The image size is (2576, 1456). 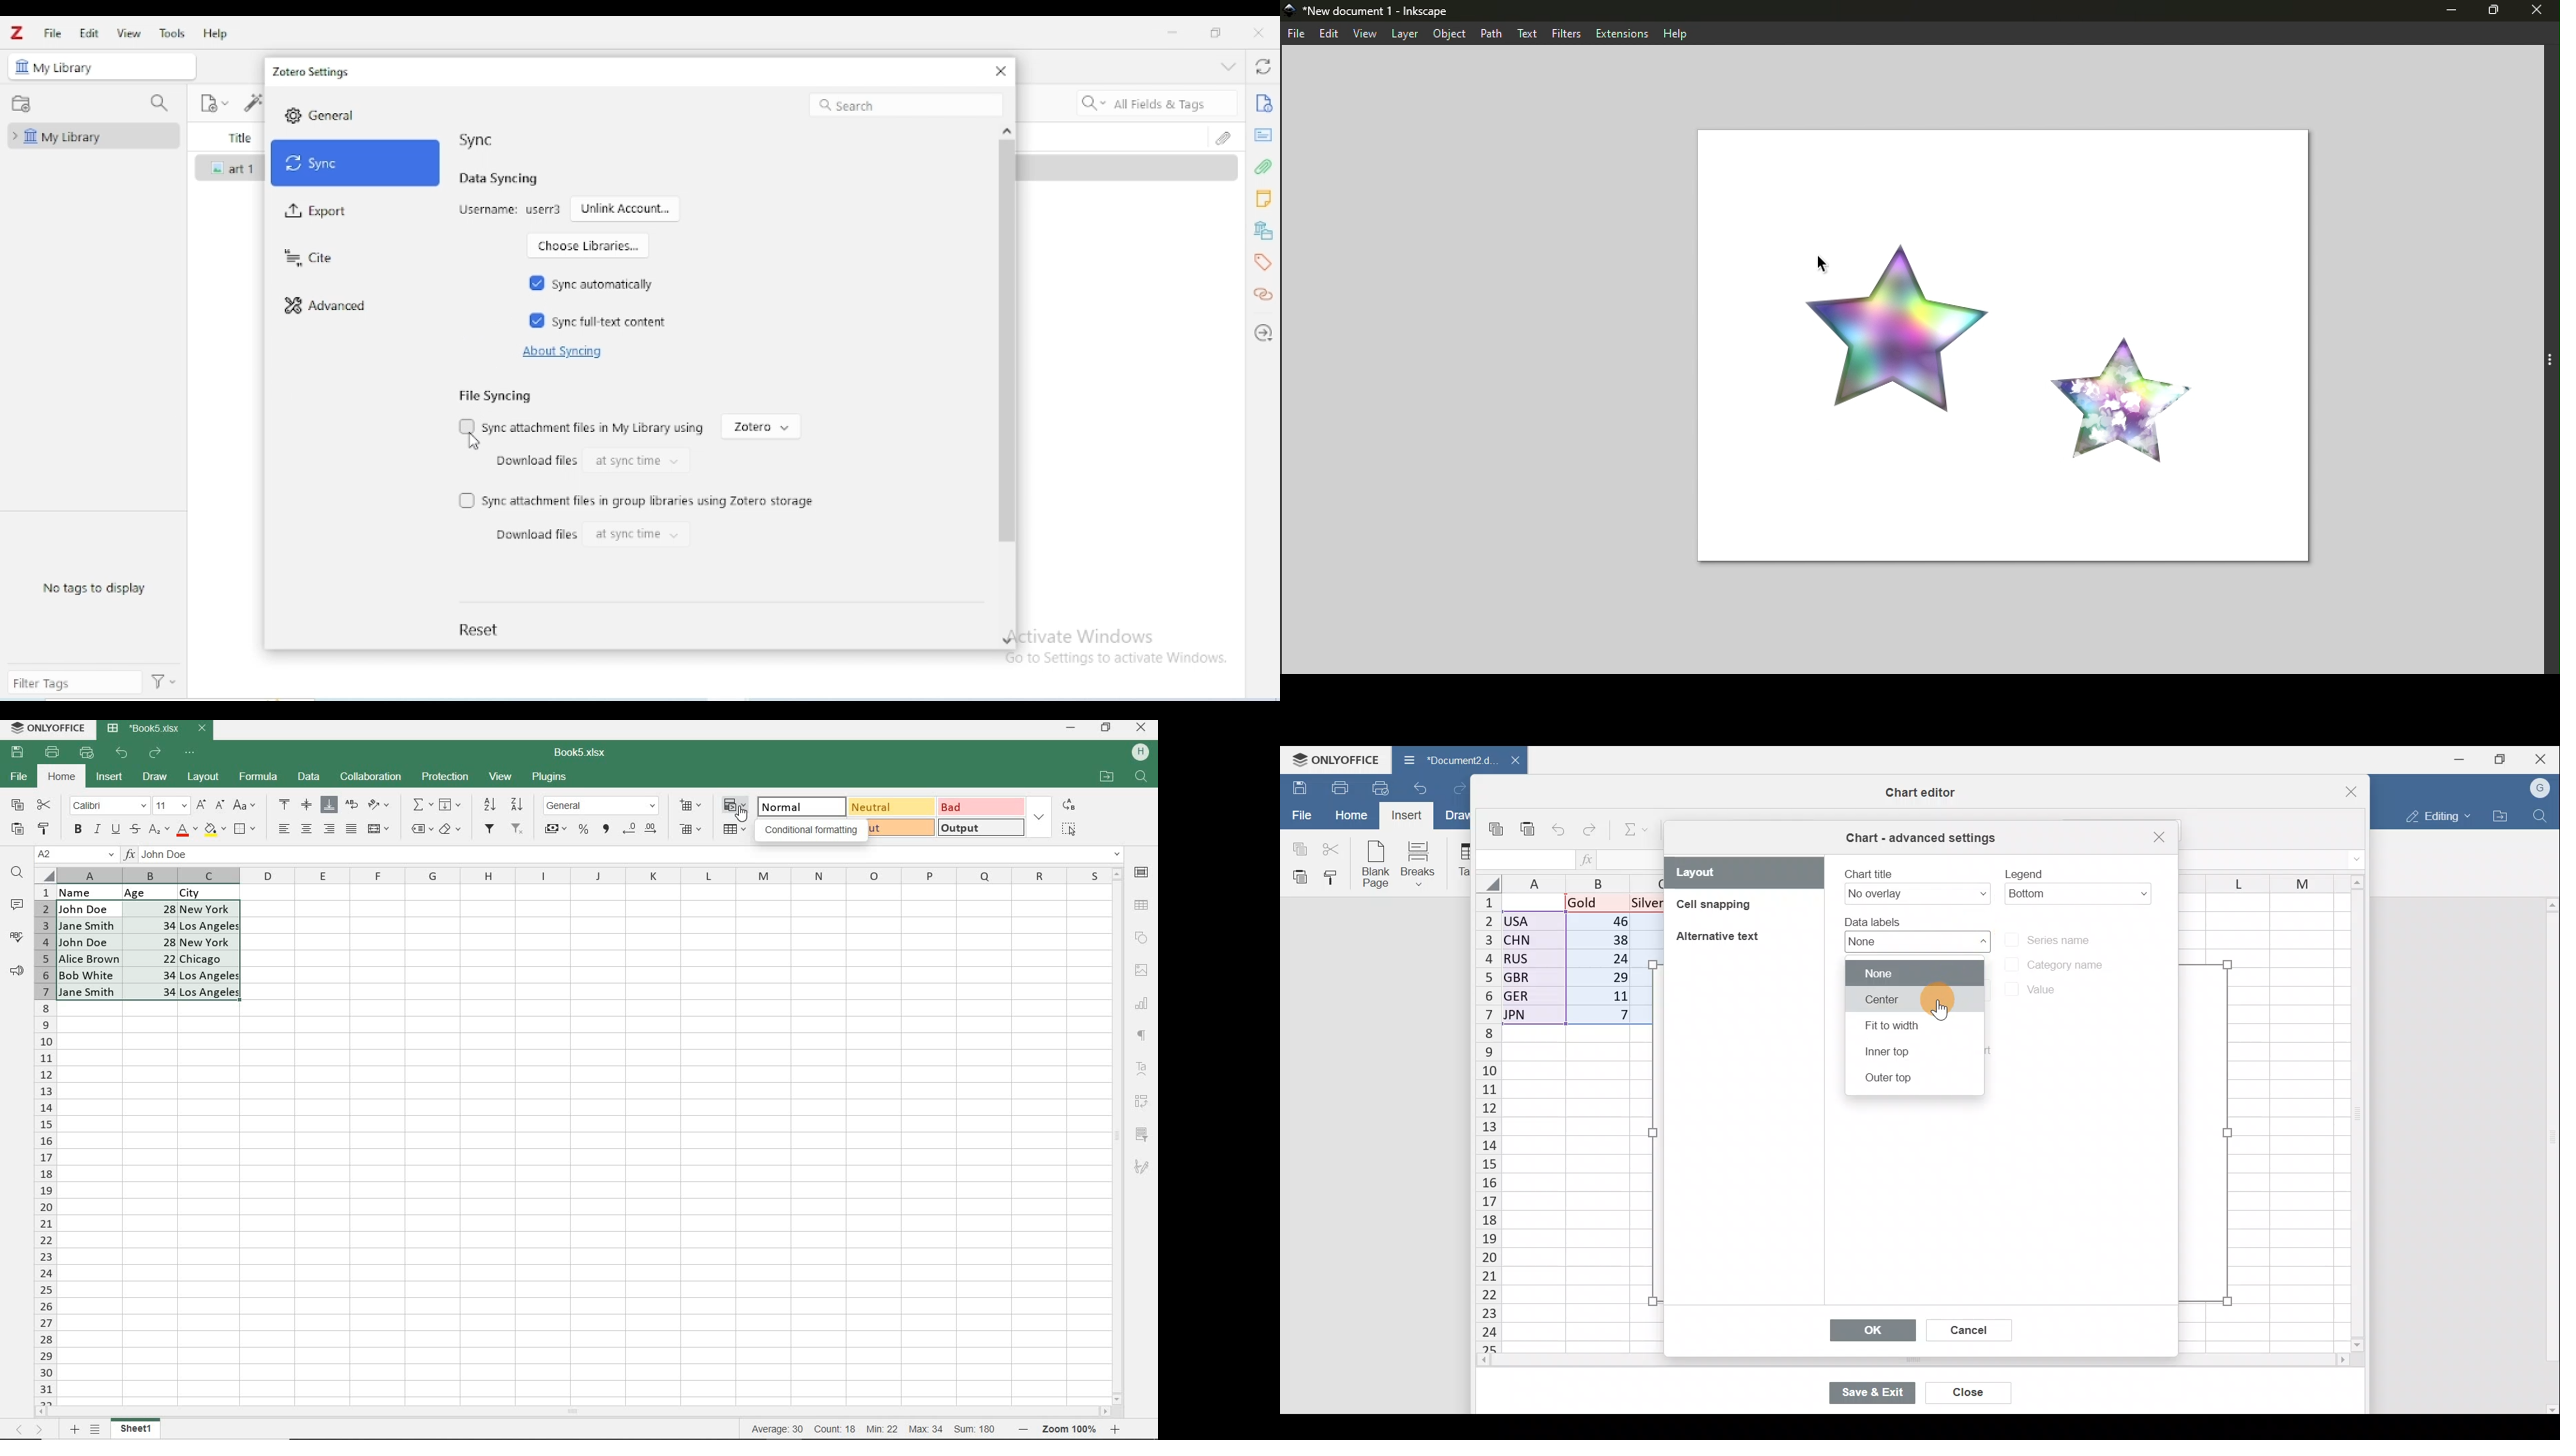 What do you see at coordinates (2255, 880) in the screenshot?
I see `Columns` at bounding box center [2255, 880].